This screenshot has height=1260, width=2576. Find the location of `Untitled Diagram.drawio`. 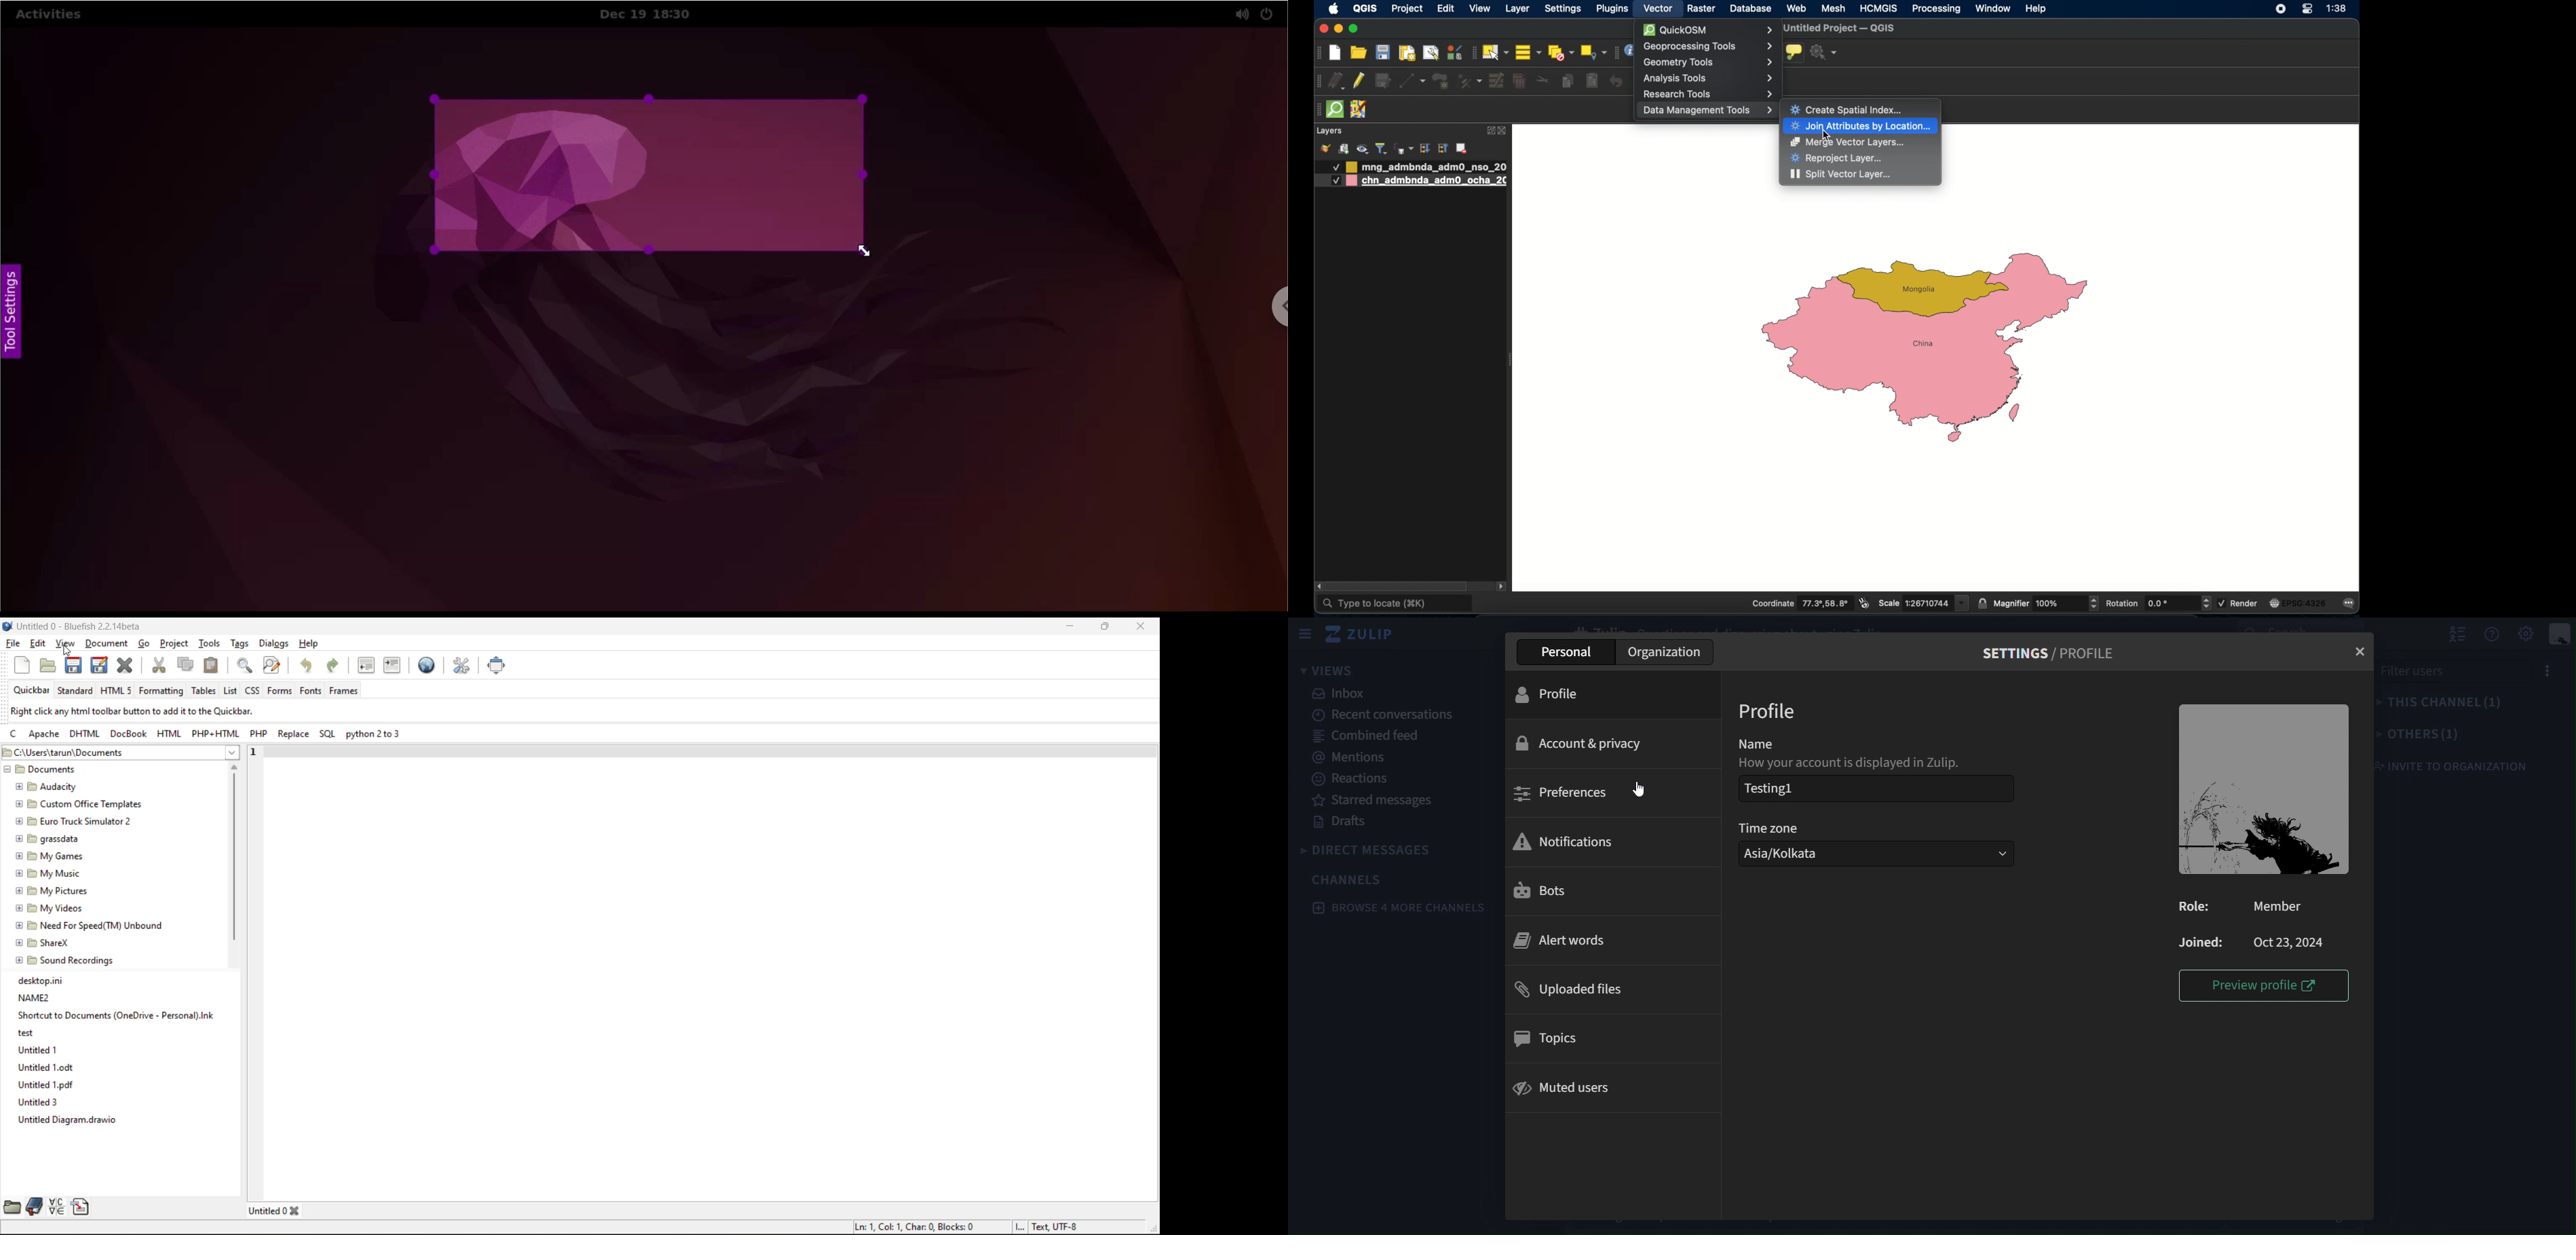

Untitled Diagram.drawio is located at coordinates (71, 1123).